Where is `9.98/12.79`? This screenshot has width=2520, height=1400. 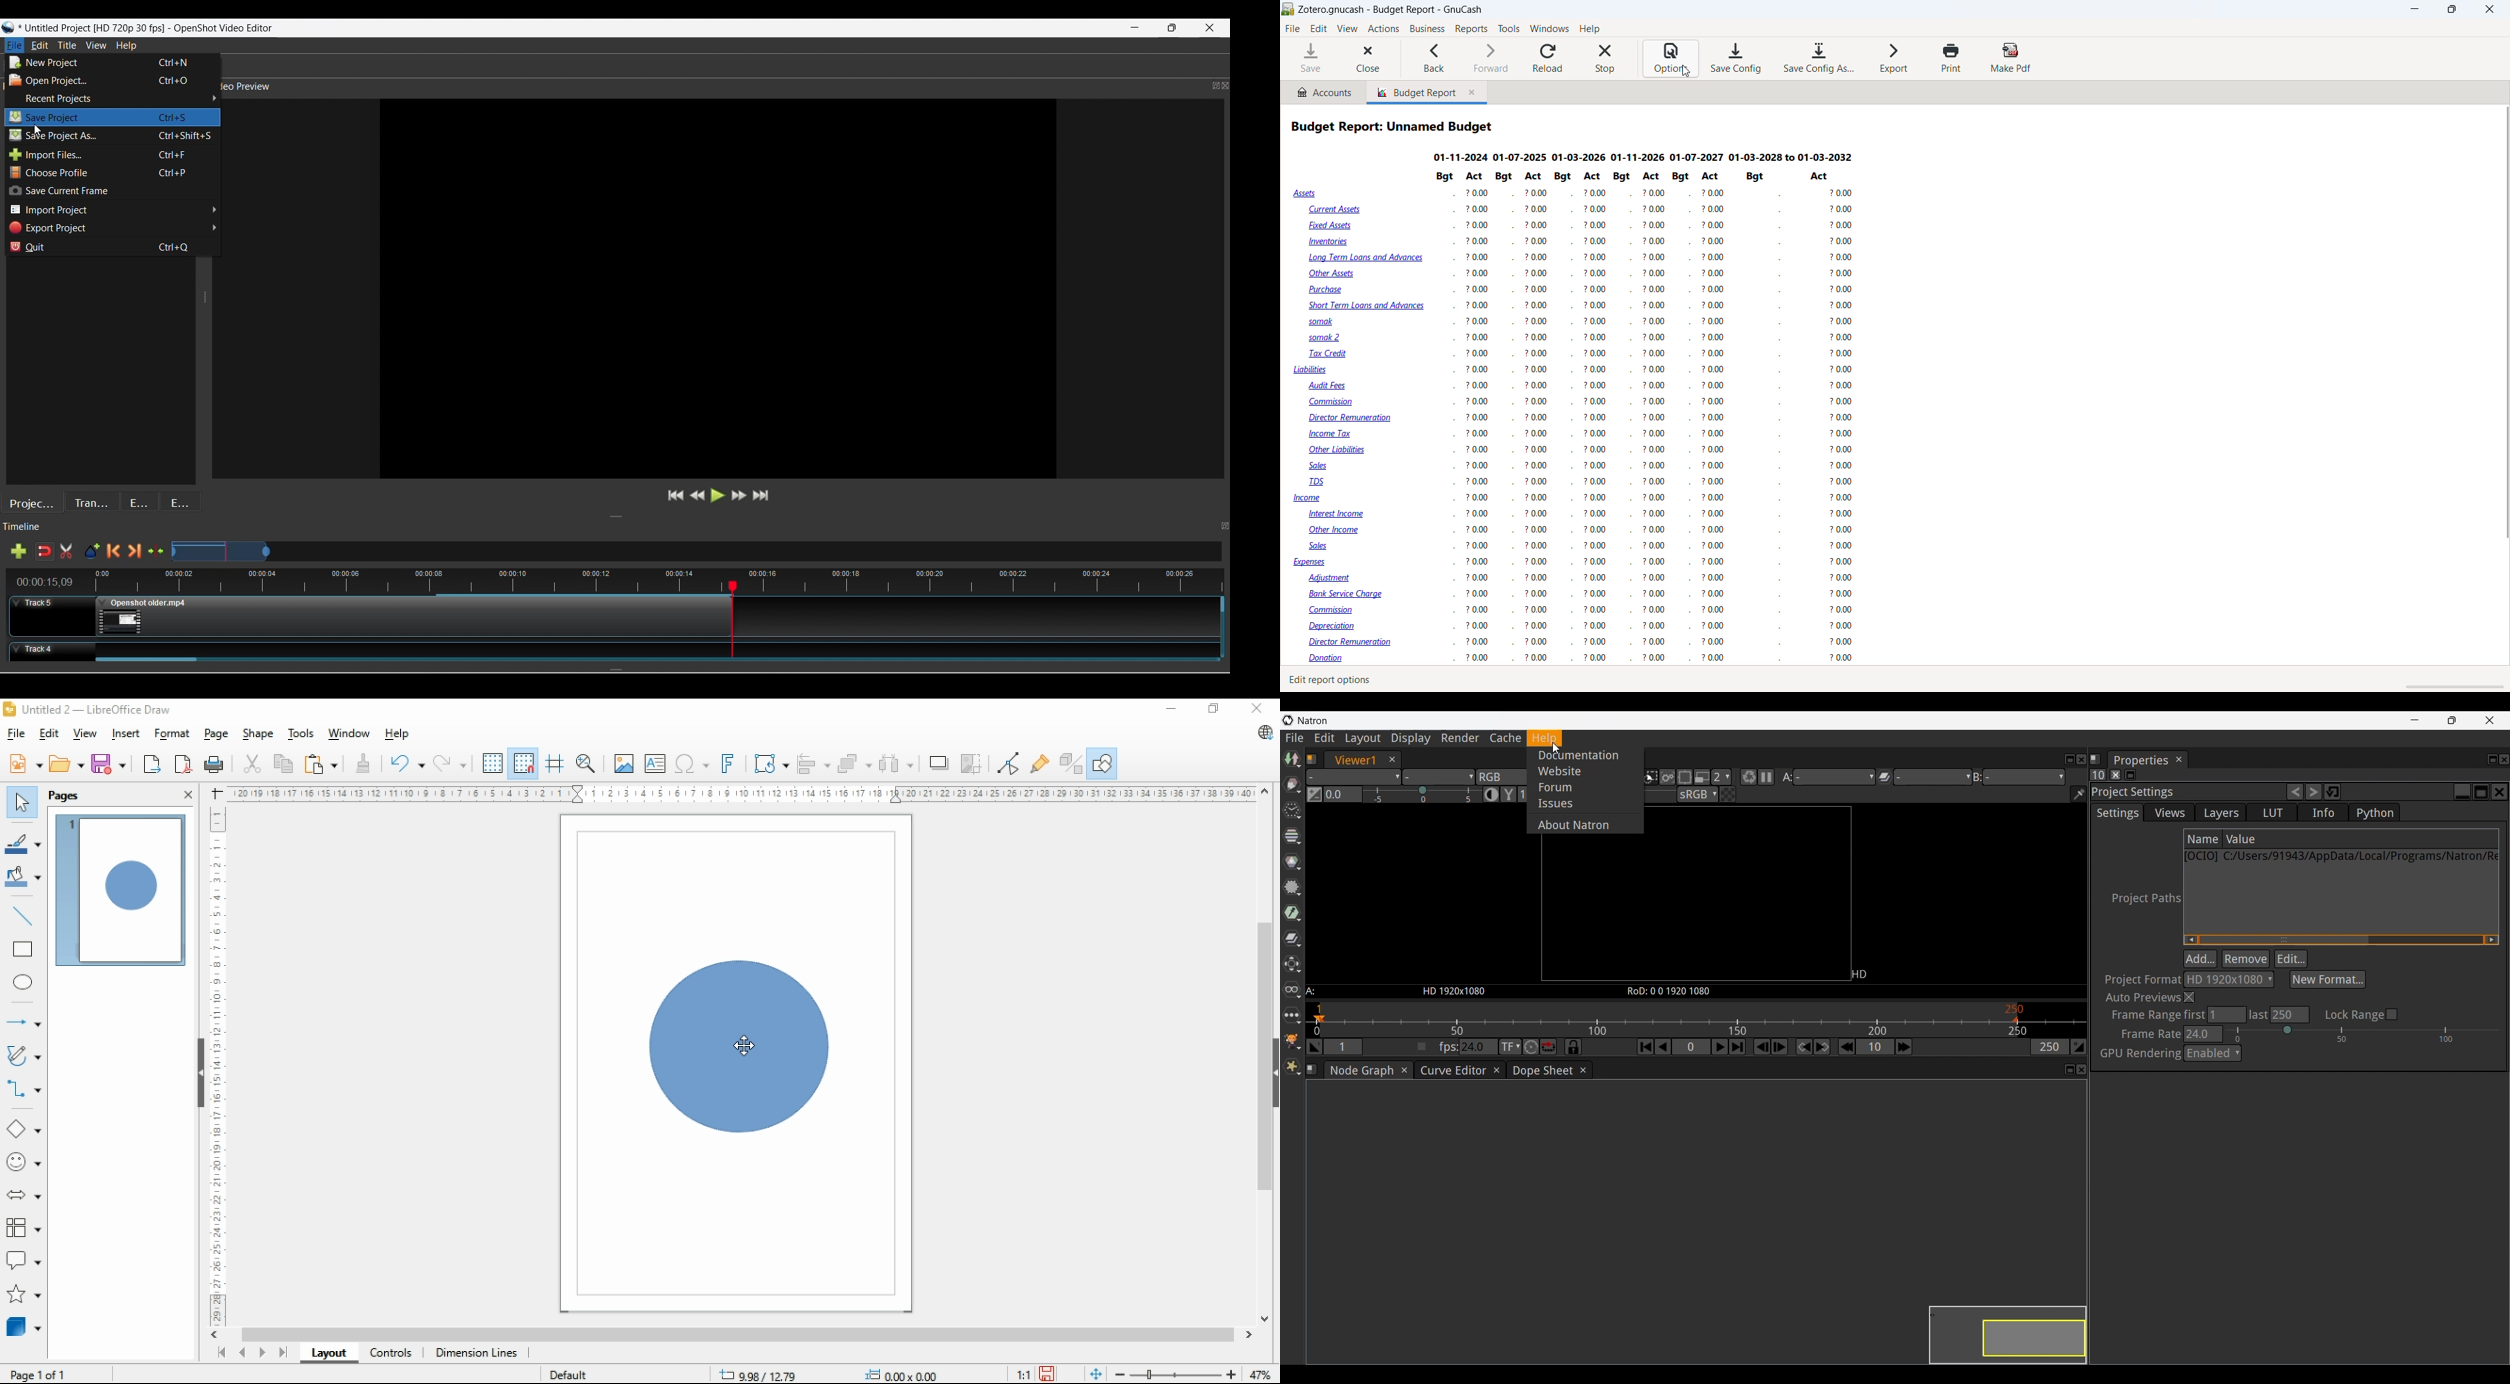 9.98/12.79 is located at coordinates (759, 1376).